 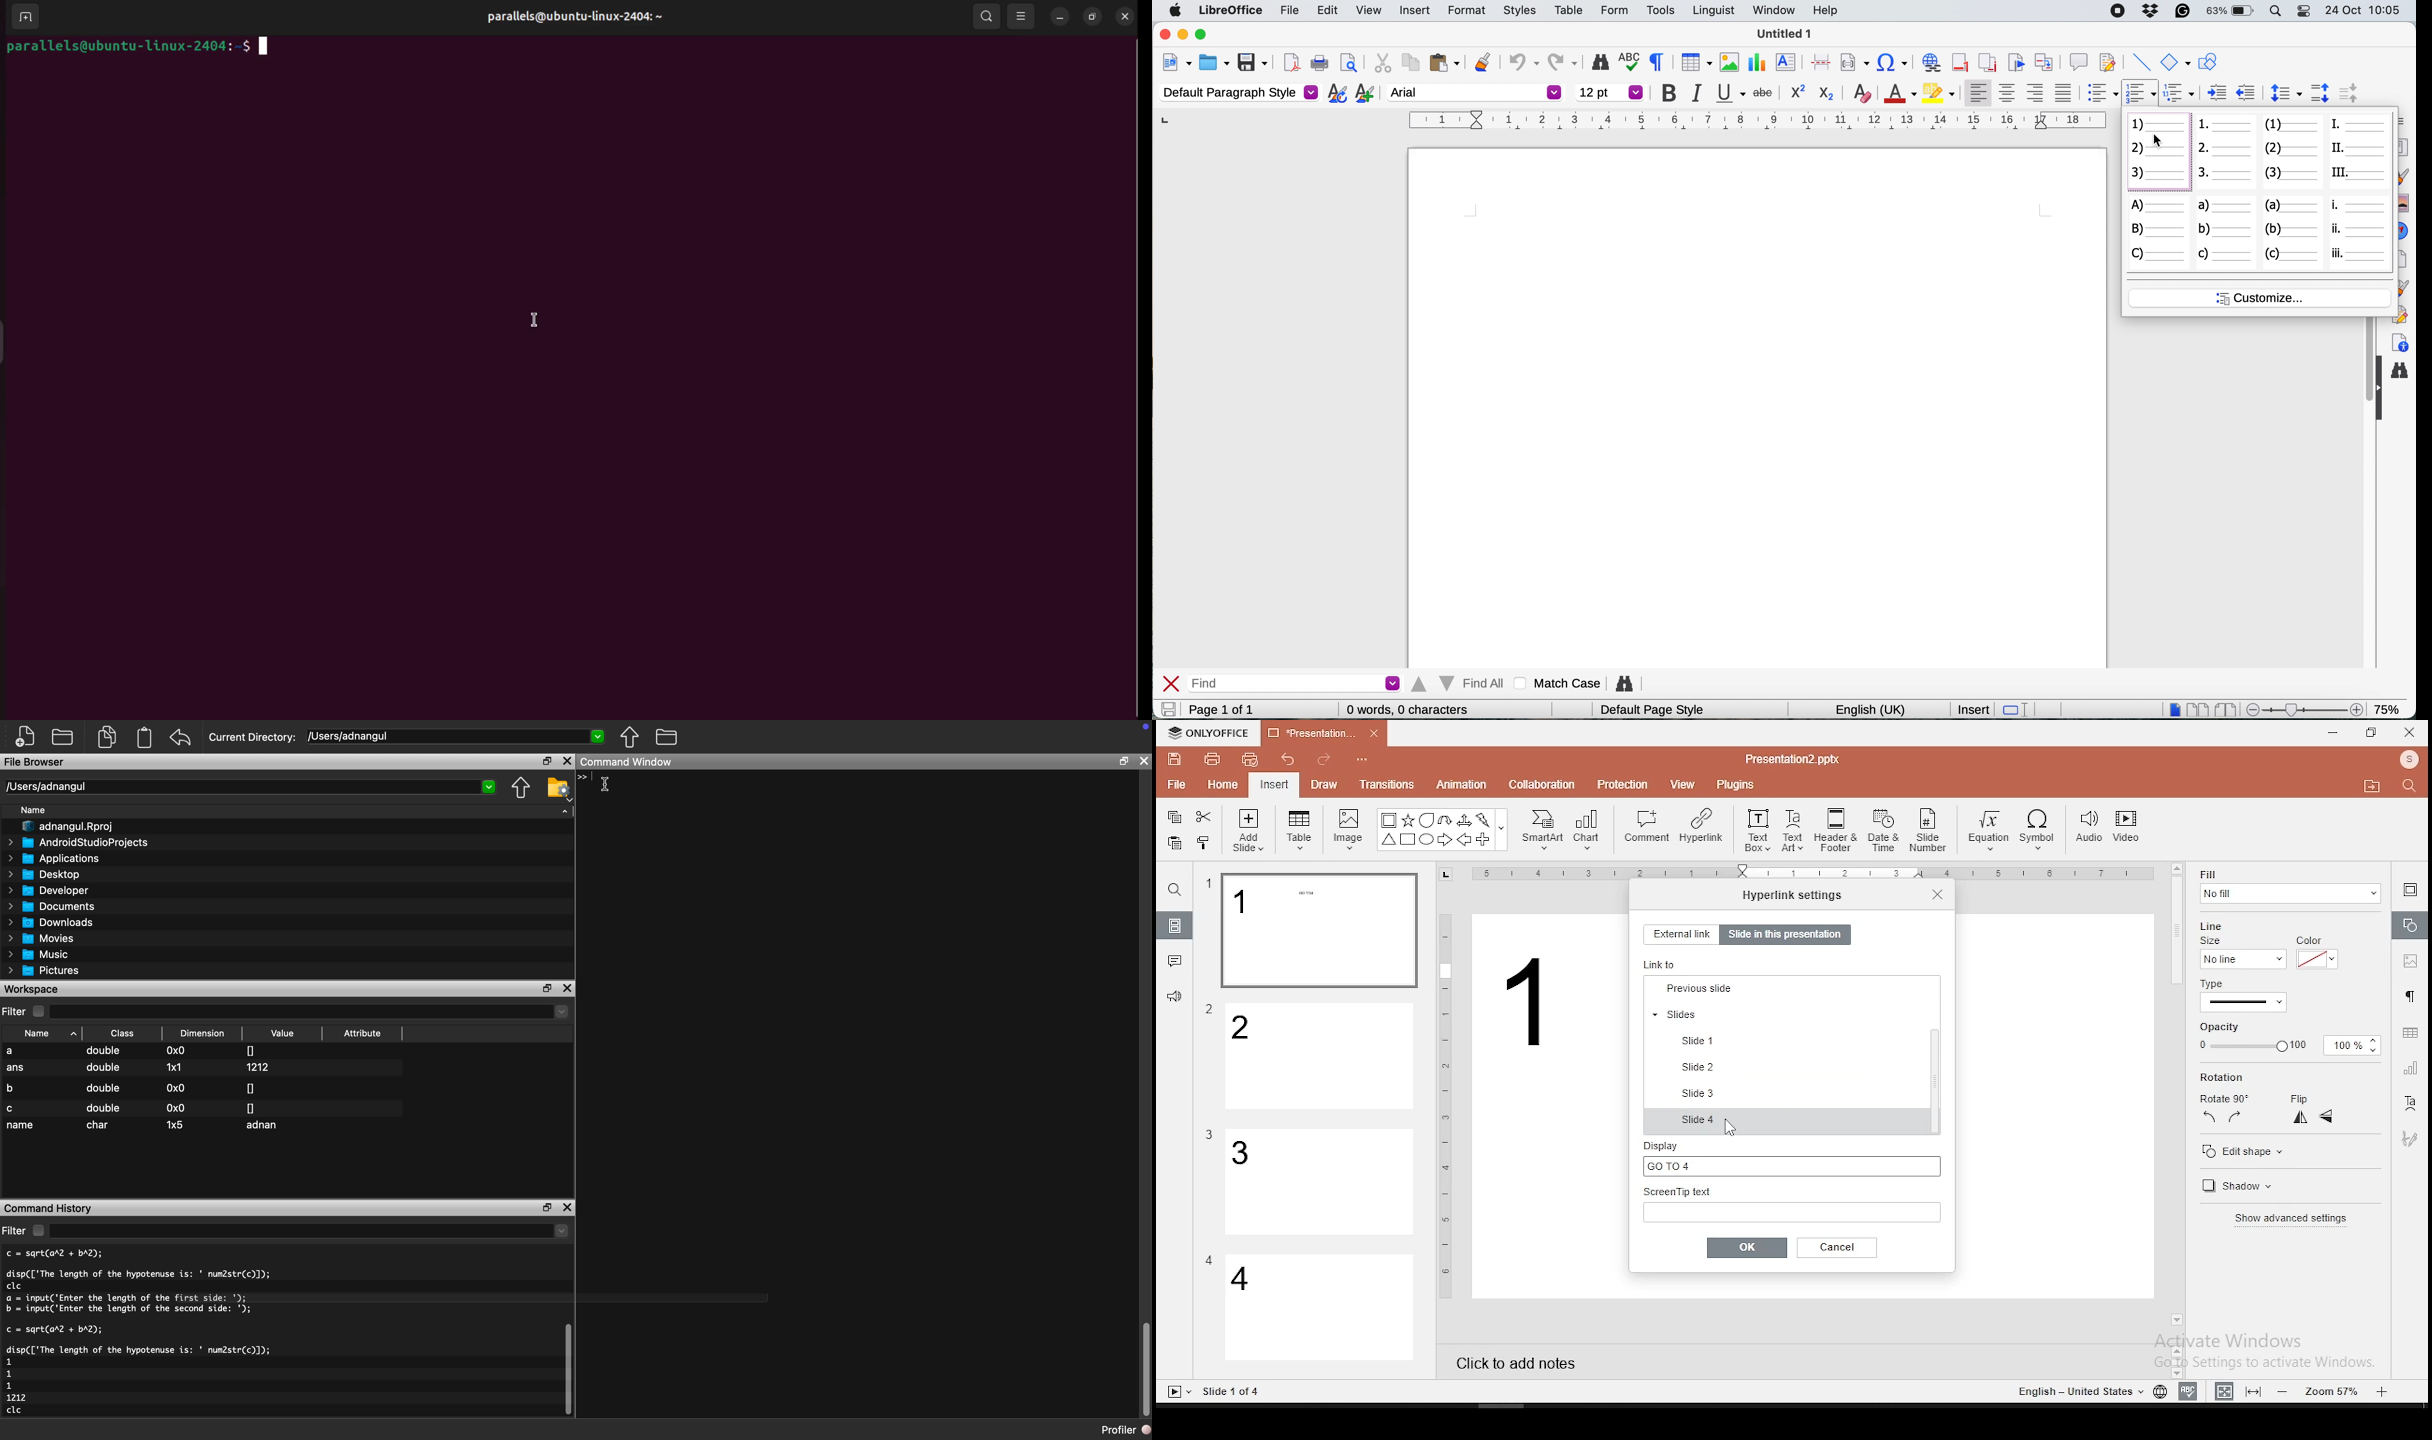 I want to click on cursor, so click(x=536, y=318).